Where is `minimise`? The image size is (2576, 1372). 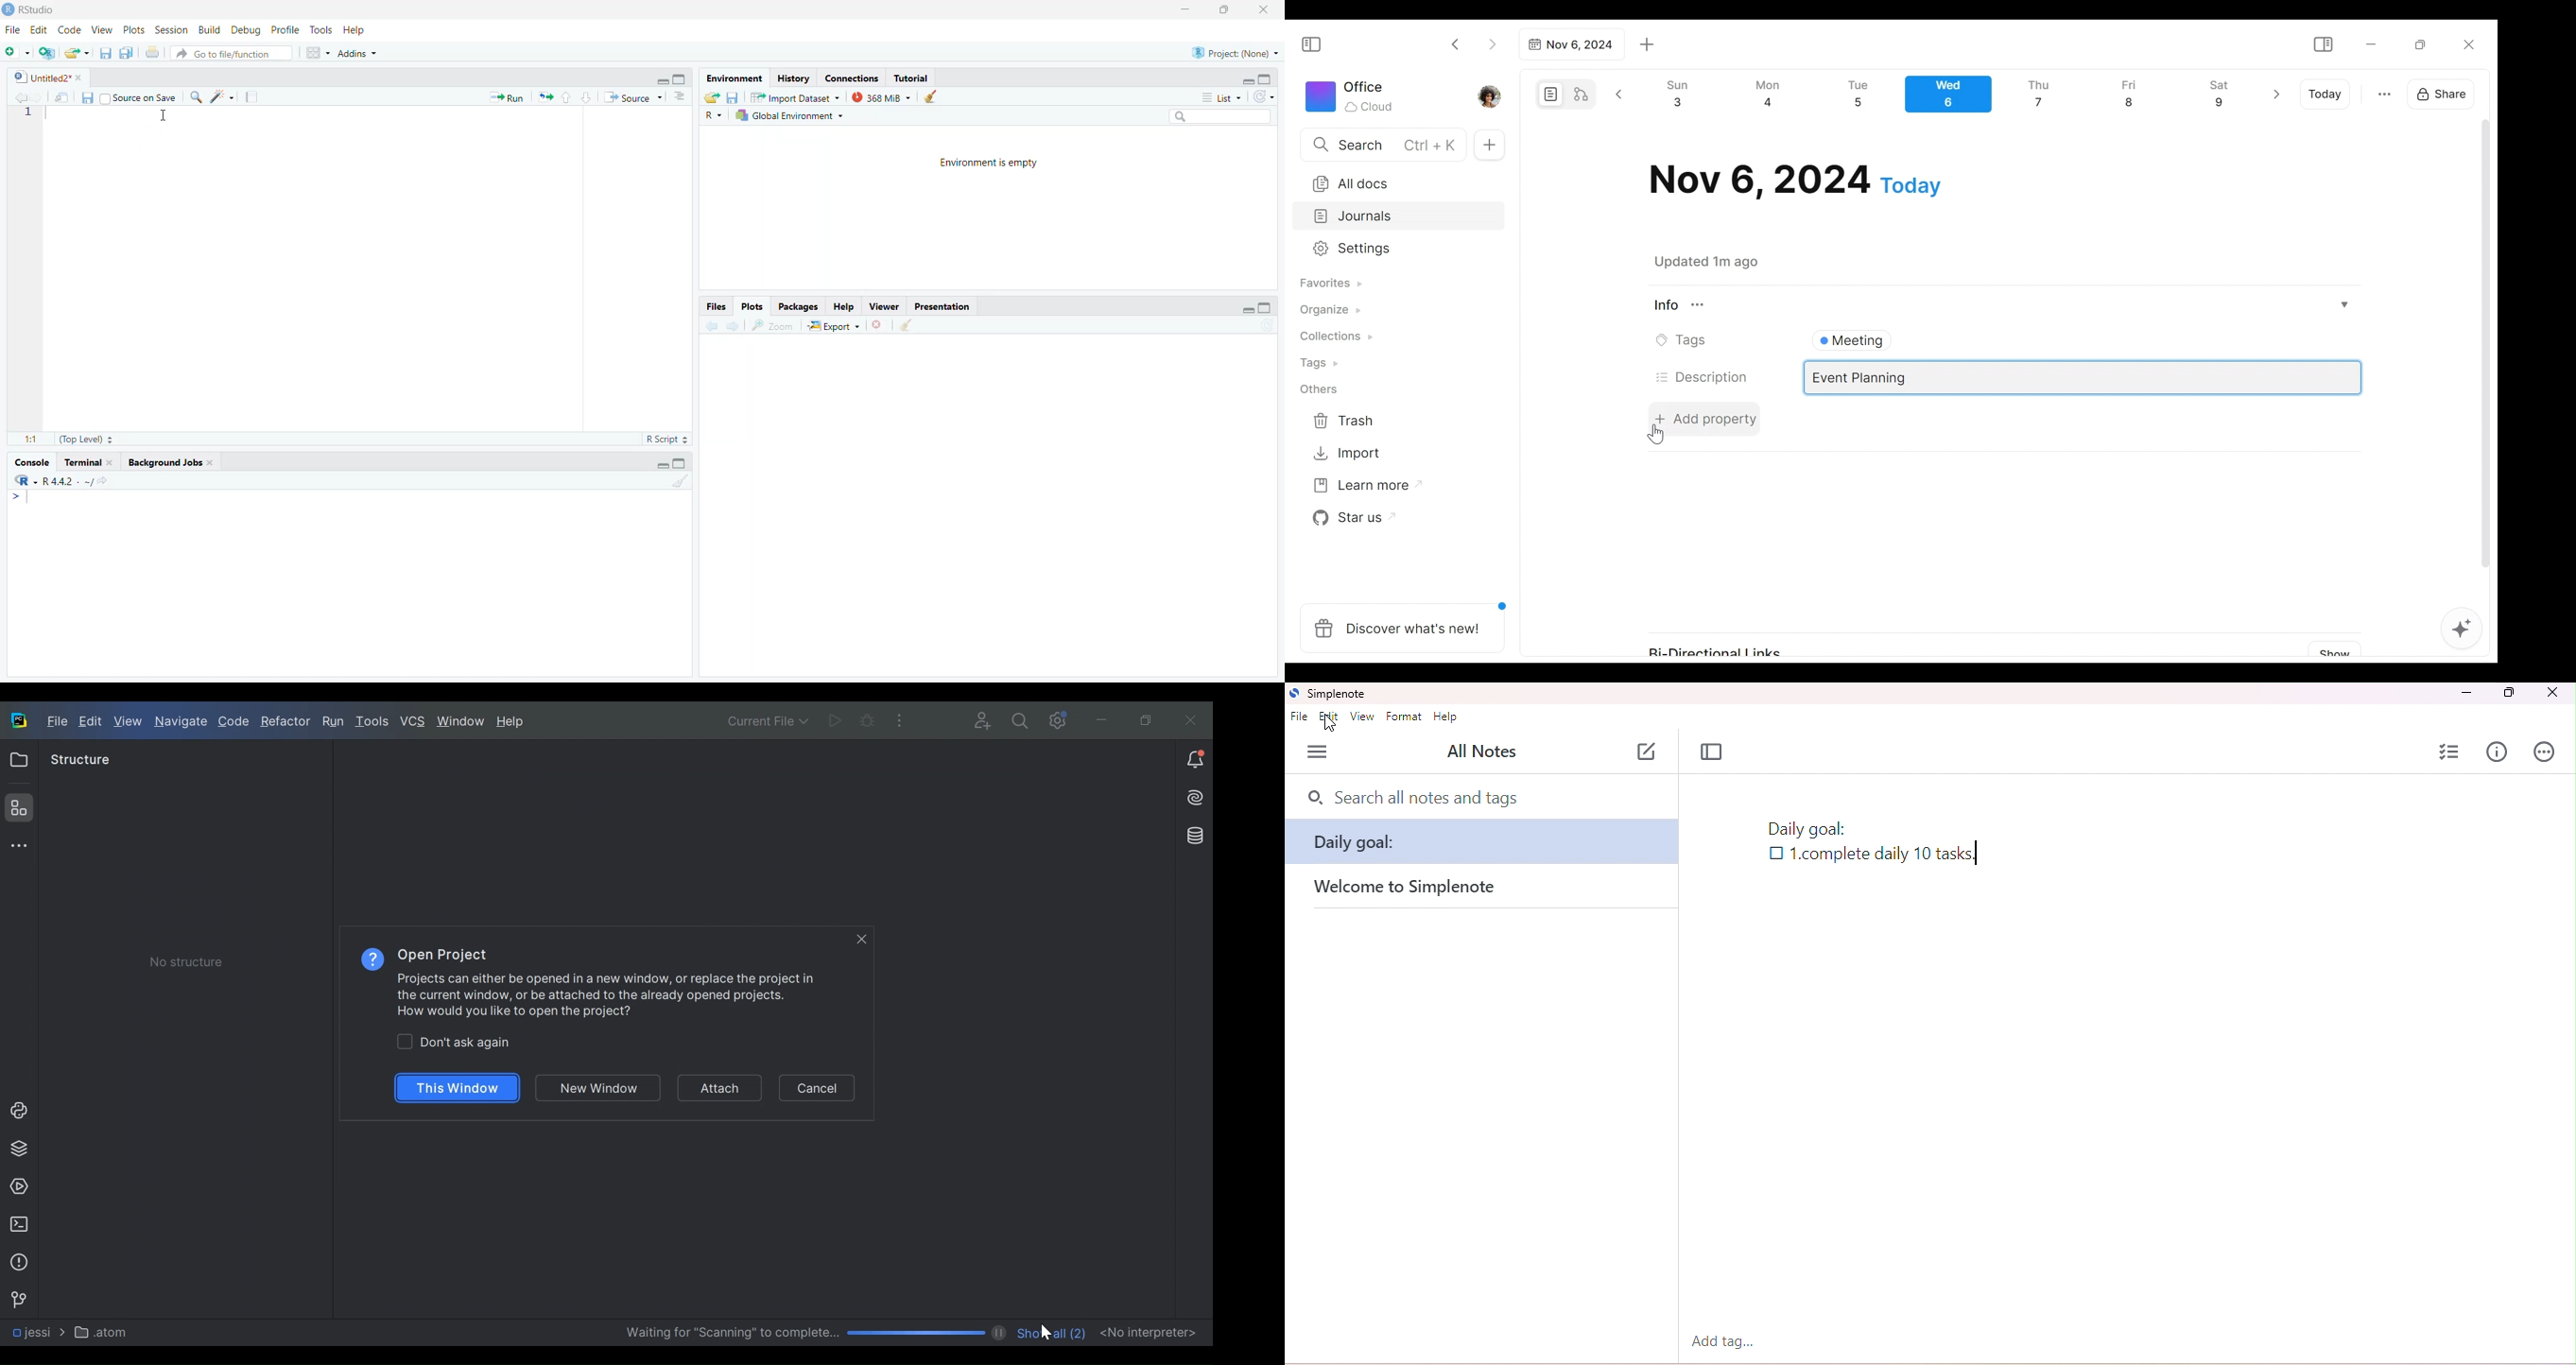
minimise is located at coordinates (658, 80).